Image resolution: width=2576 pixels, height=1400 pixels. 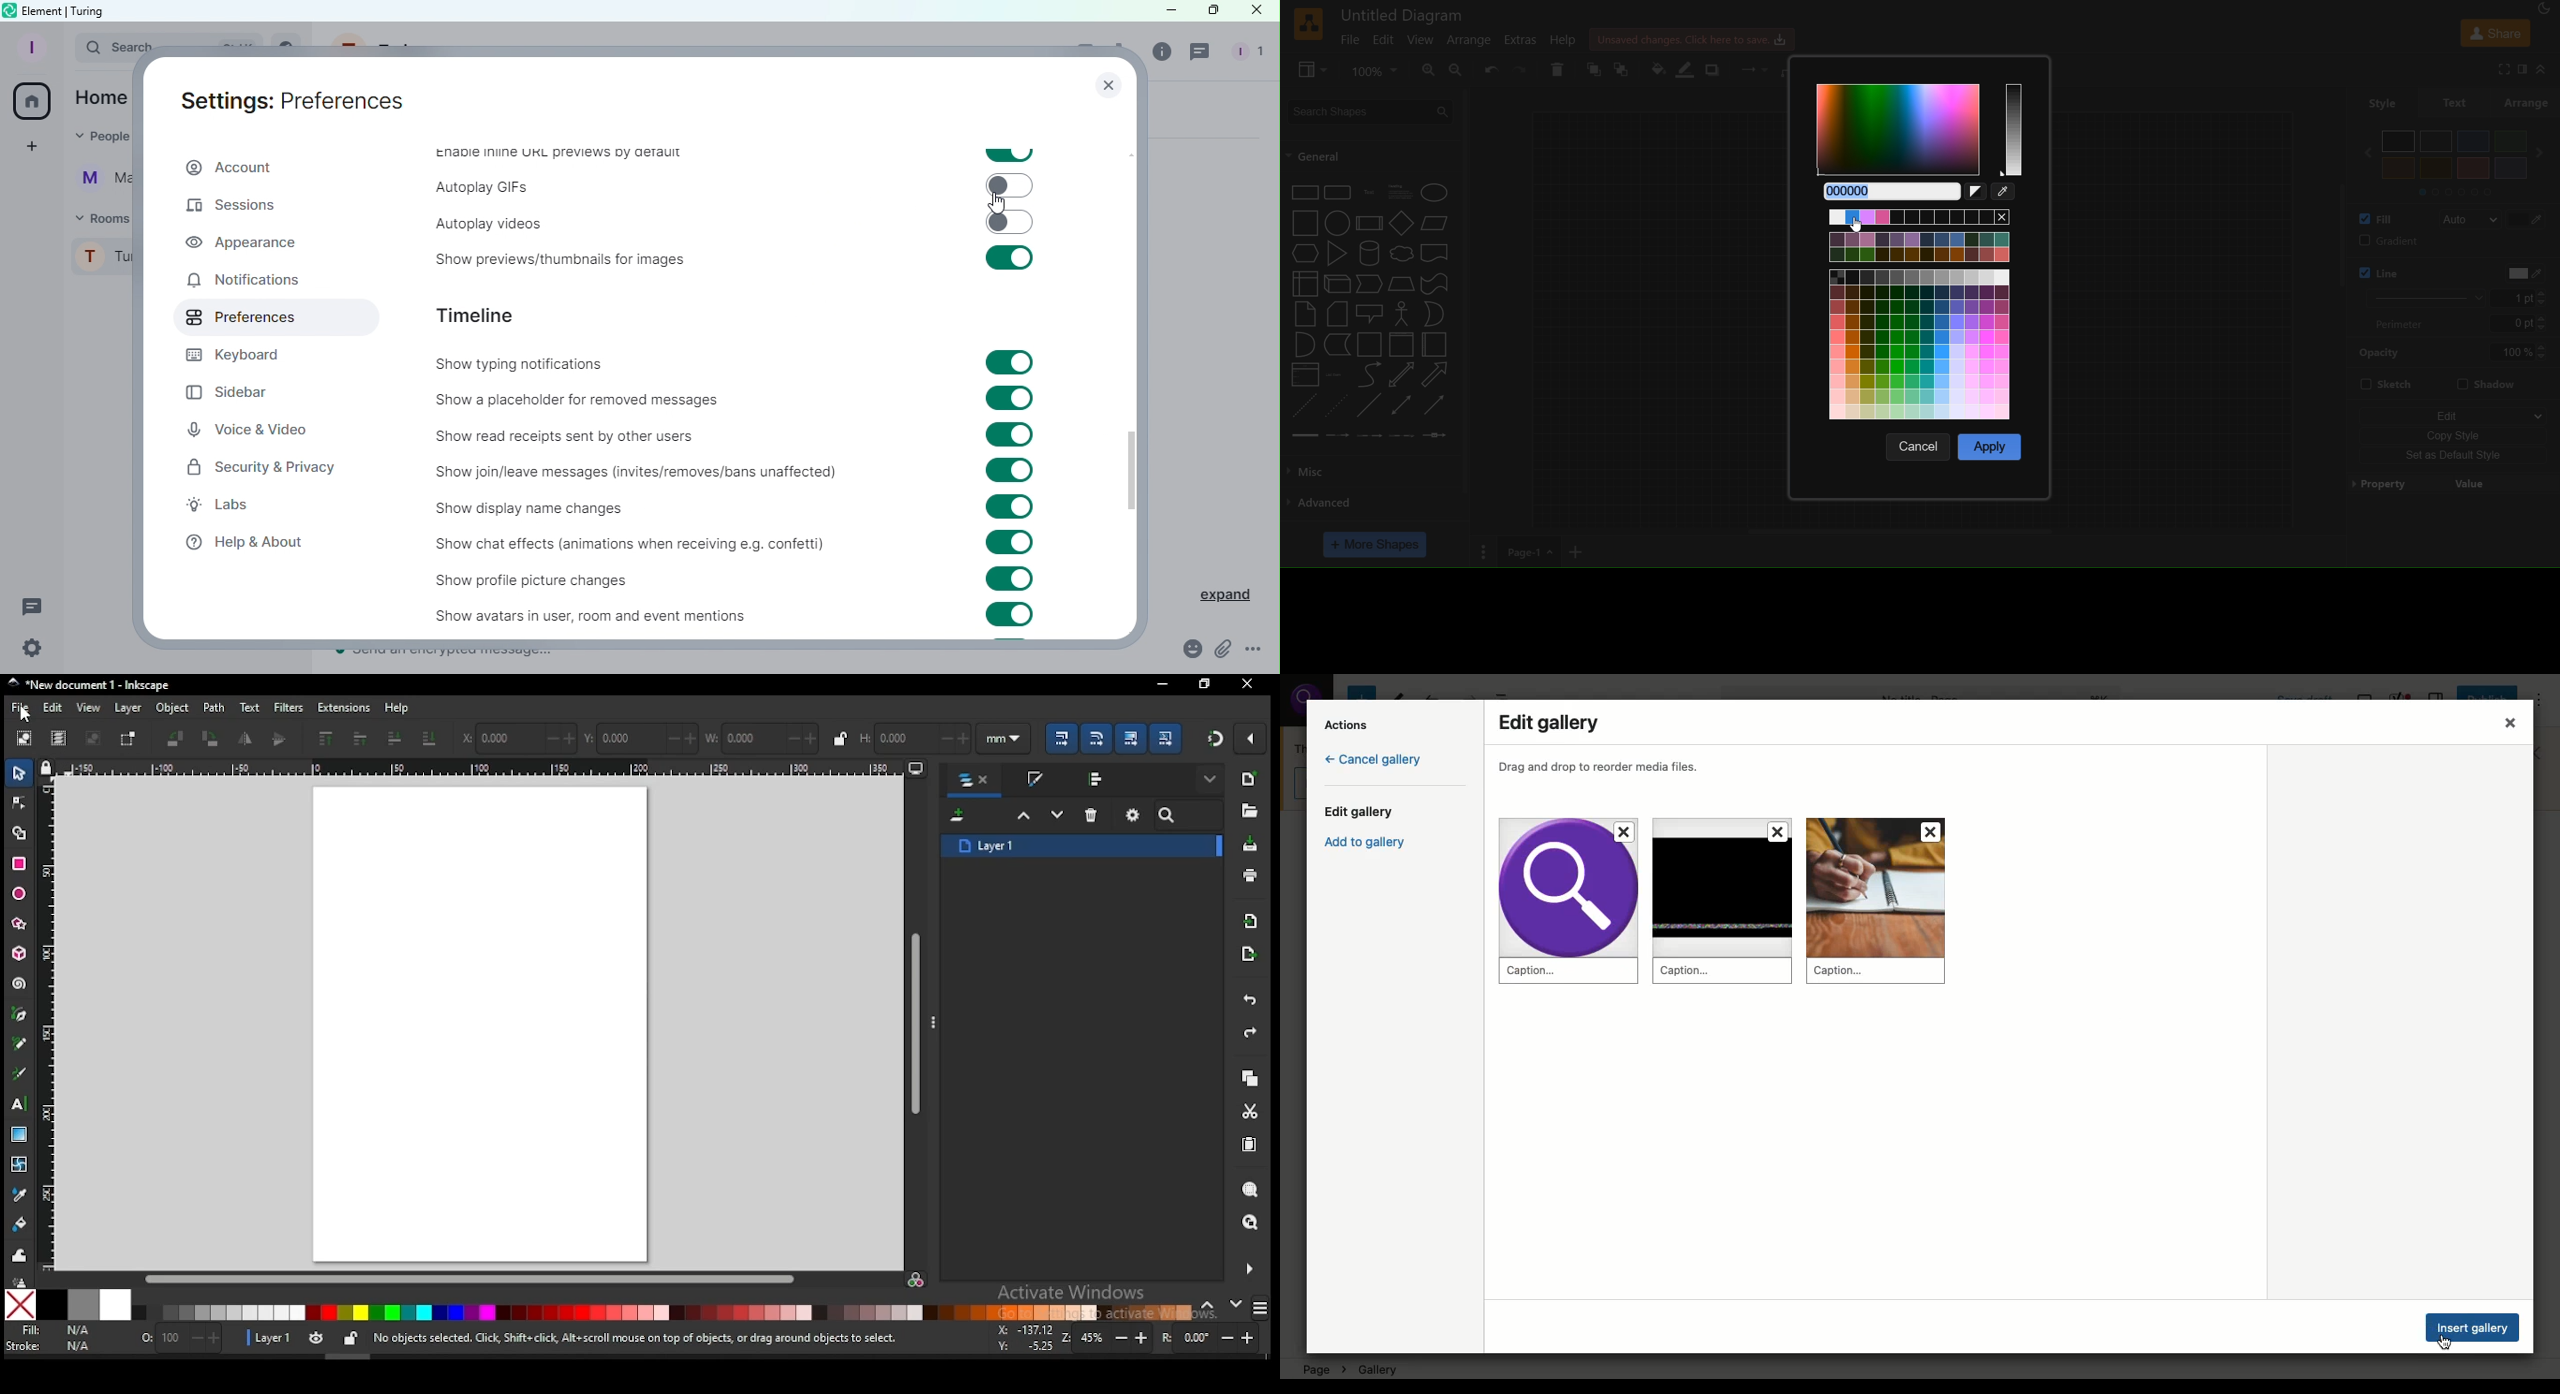 What do you see at coordinates (936, 1021) in the screenshot?
I see `more options` at bounding box center [936, 1021].